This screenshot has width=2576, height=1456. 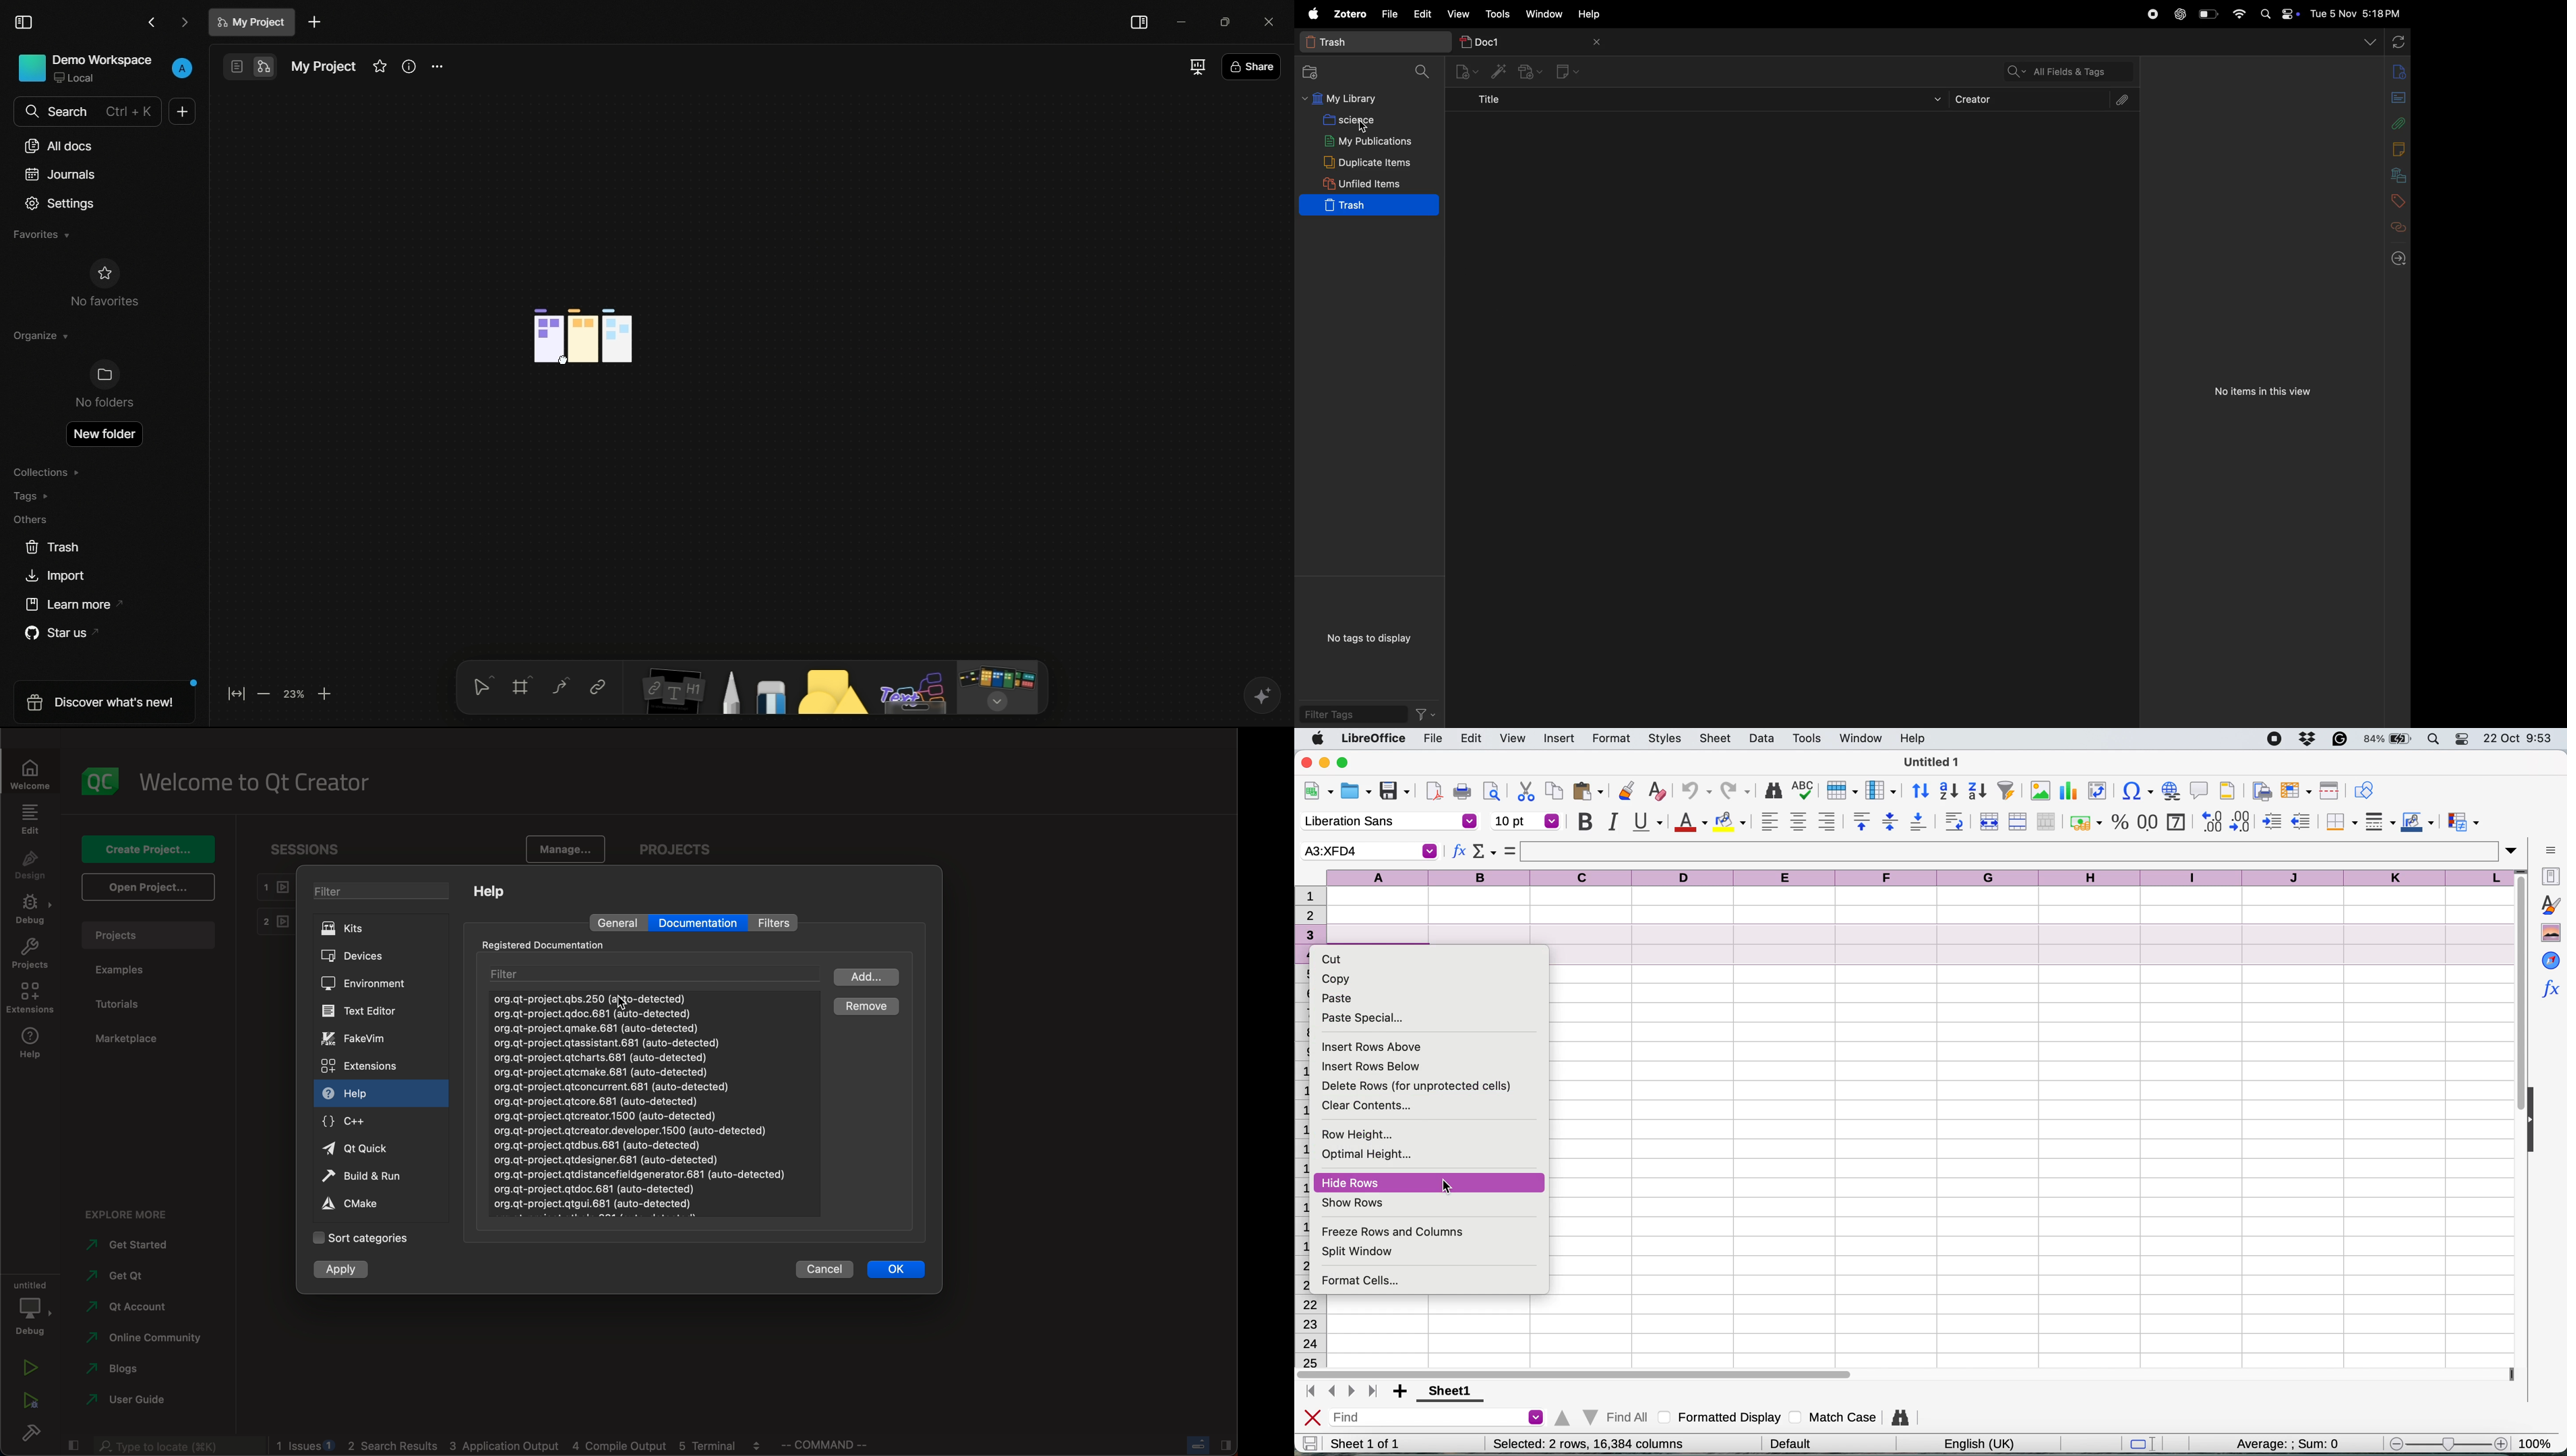 What do you see at coordinates (1568, 71) in the screenshot?
I see `new note` at bounding box center [1568, 71].